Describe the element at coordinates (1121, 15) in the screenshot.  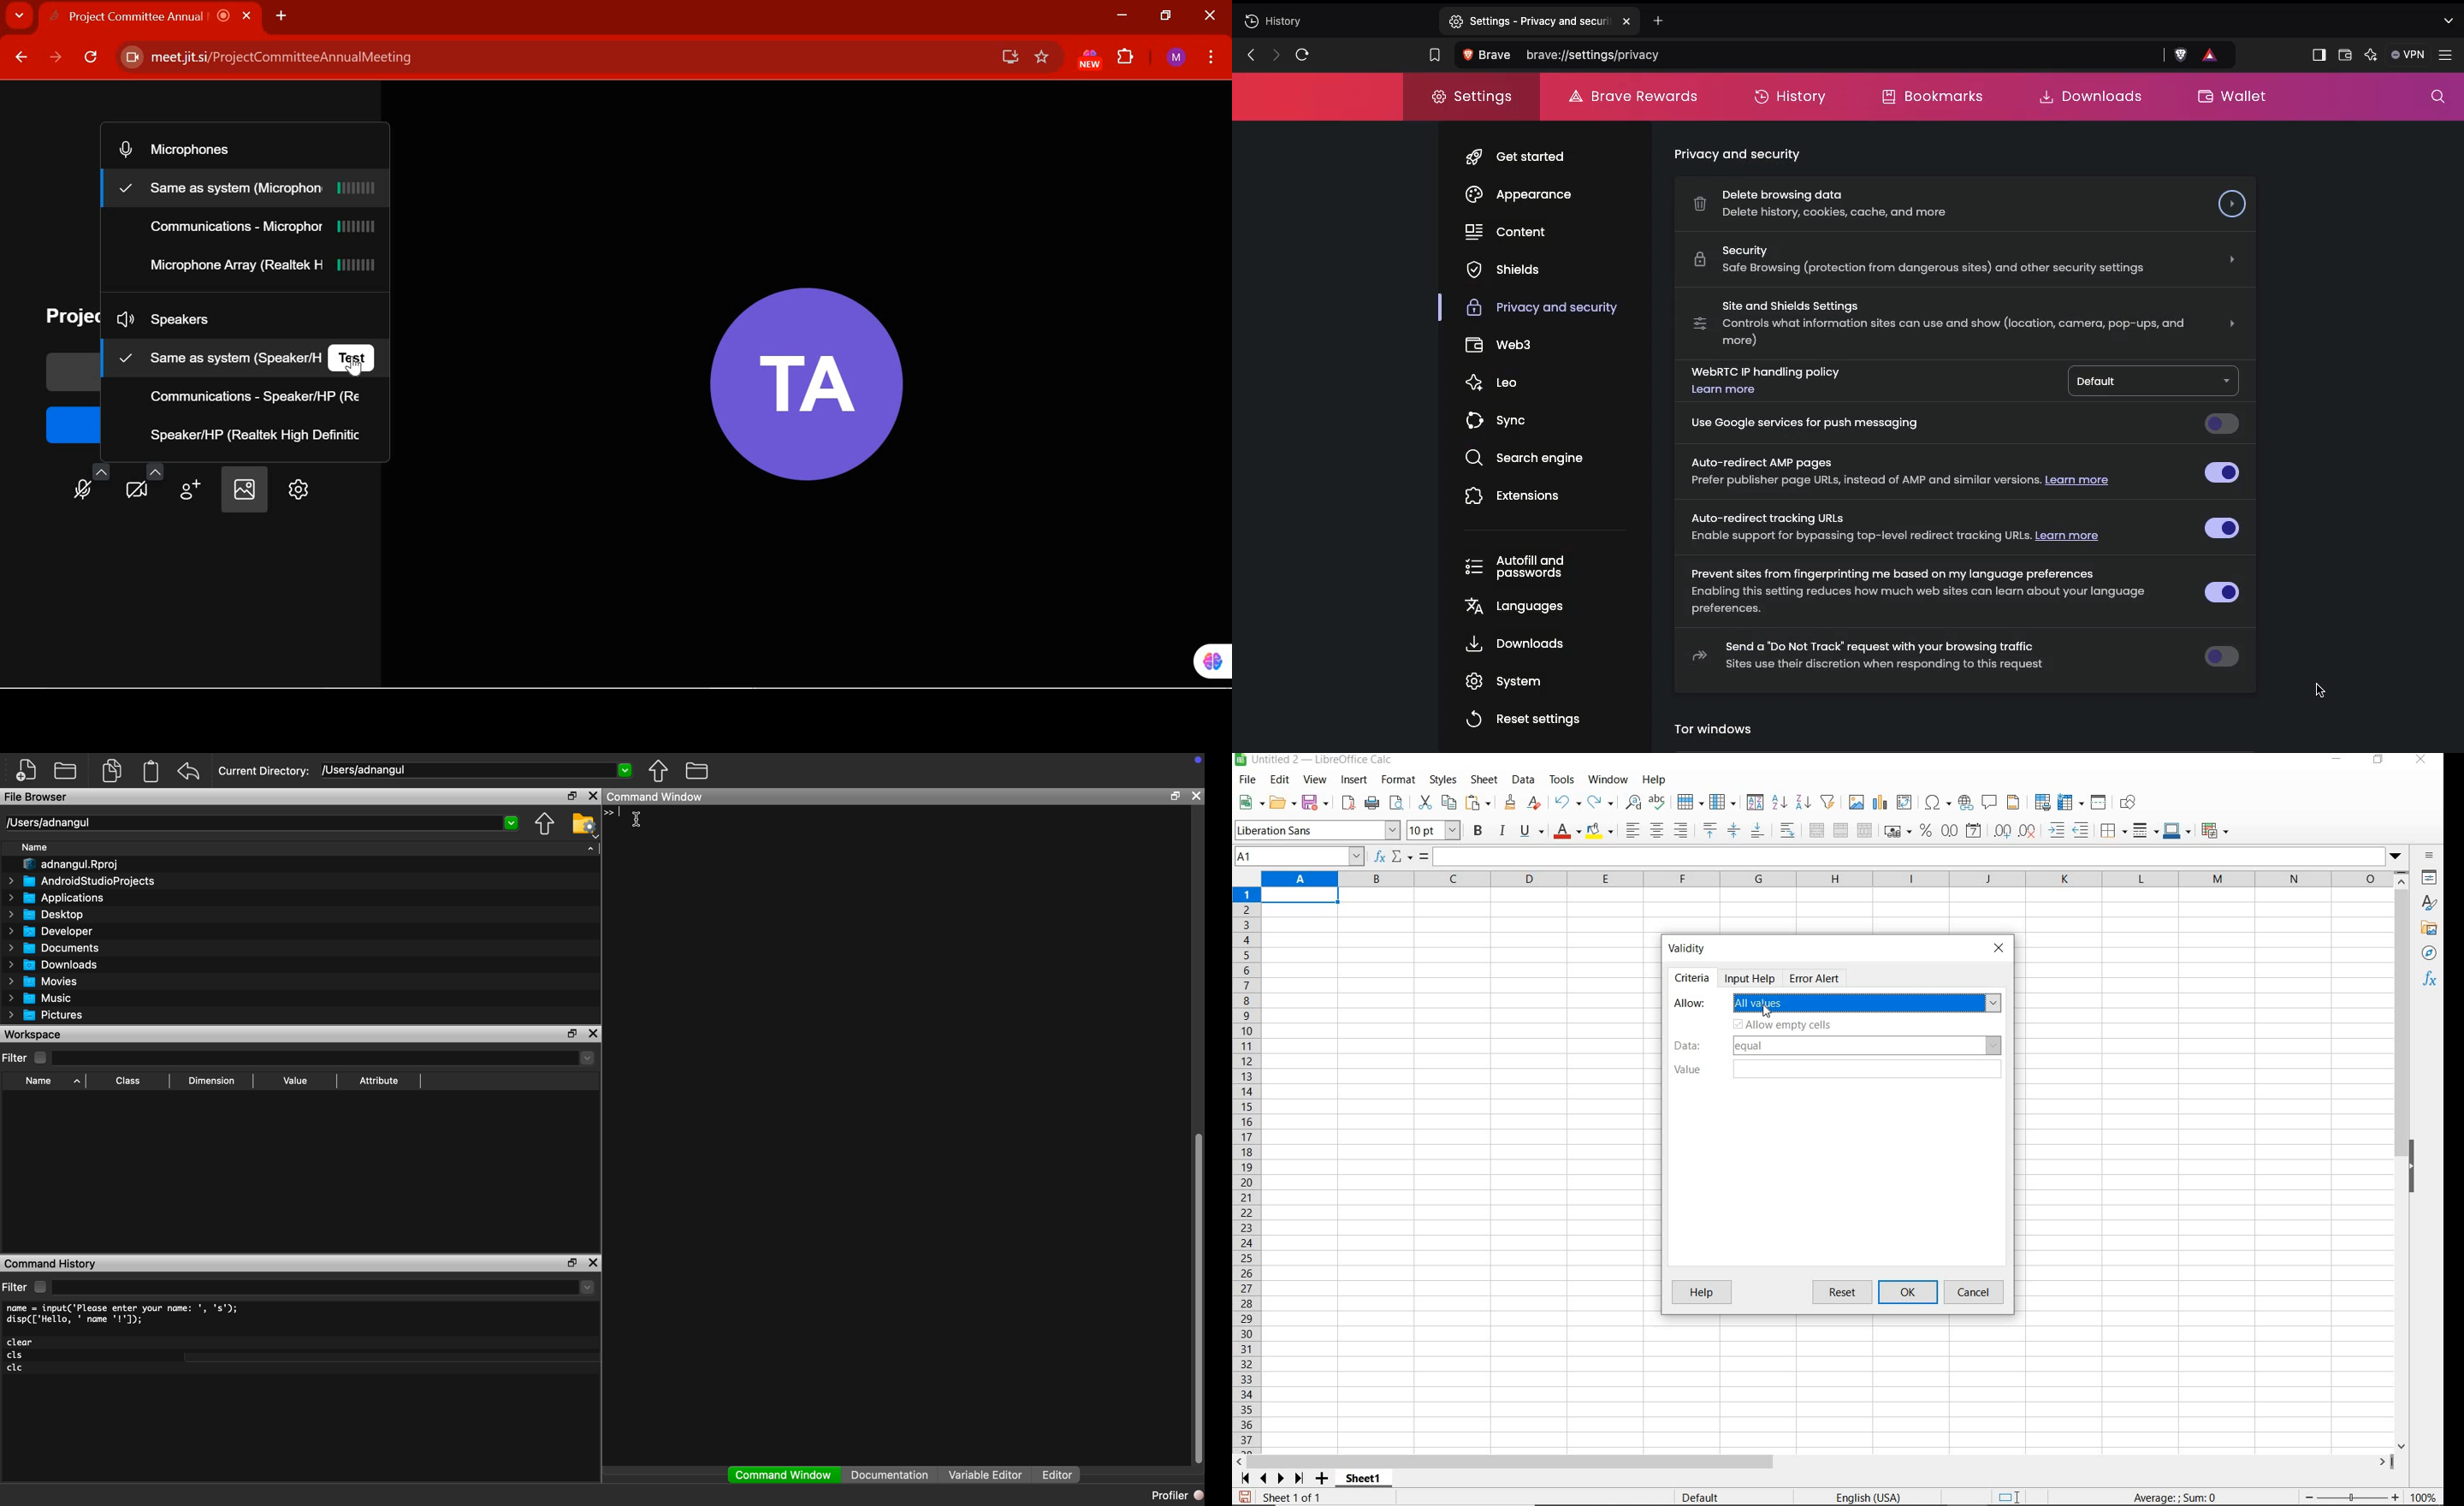
I see `MINIMIZE` at that location.